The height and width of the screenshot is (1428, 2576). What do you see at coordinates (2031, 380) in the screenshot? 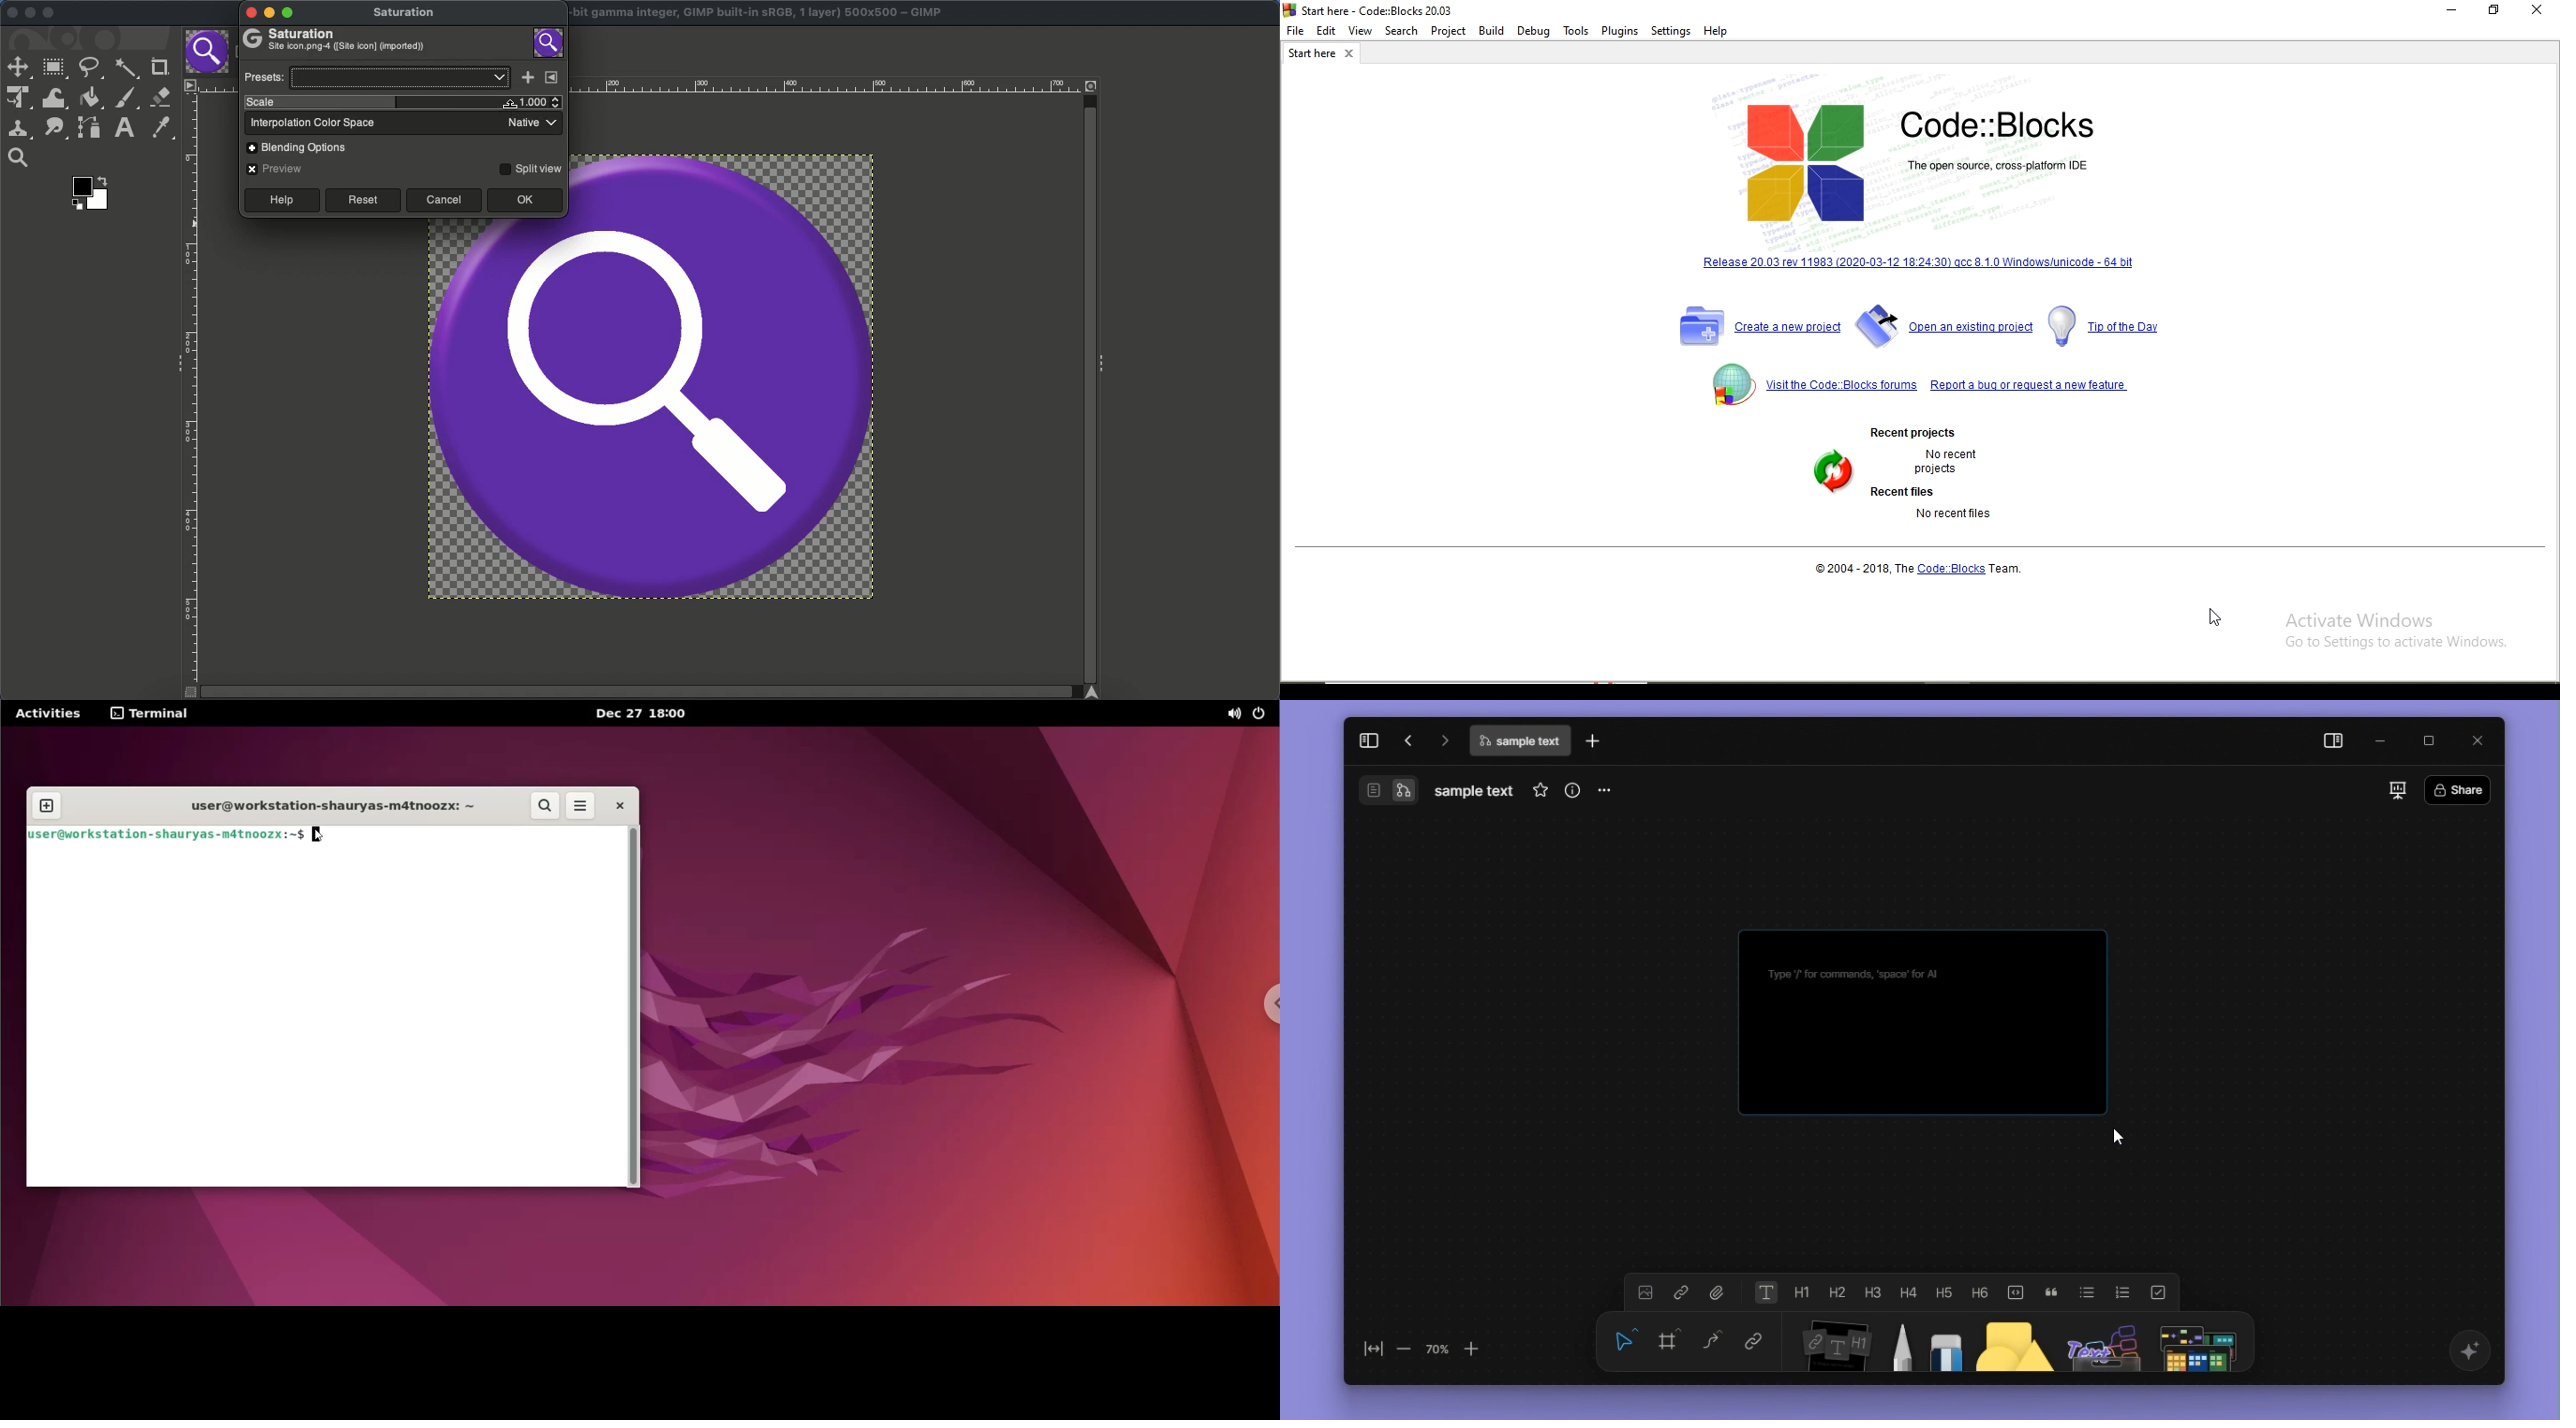
I see `Report a bug or request a new feature` at bounding box center [2031, 380].